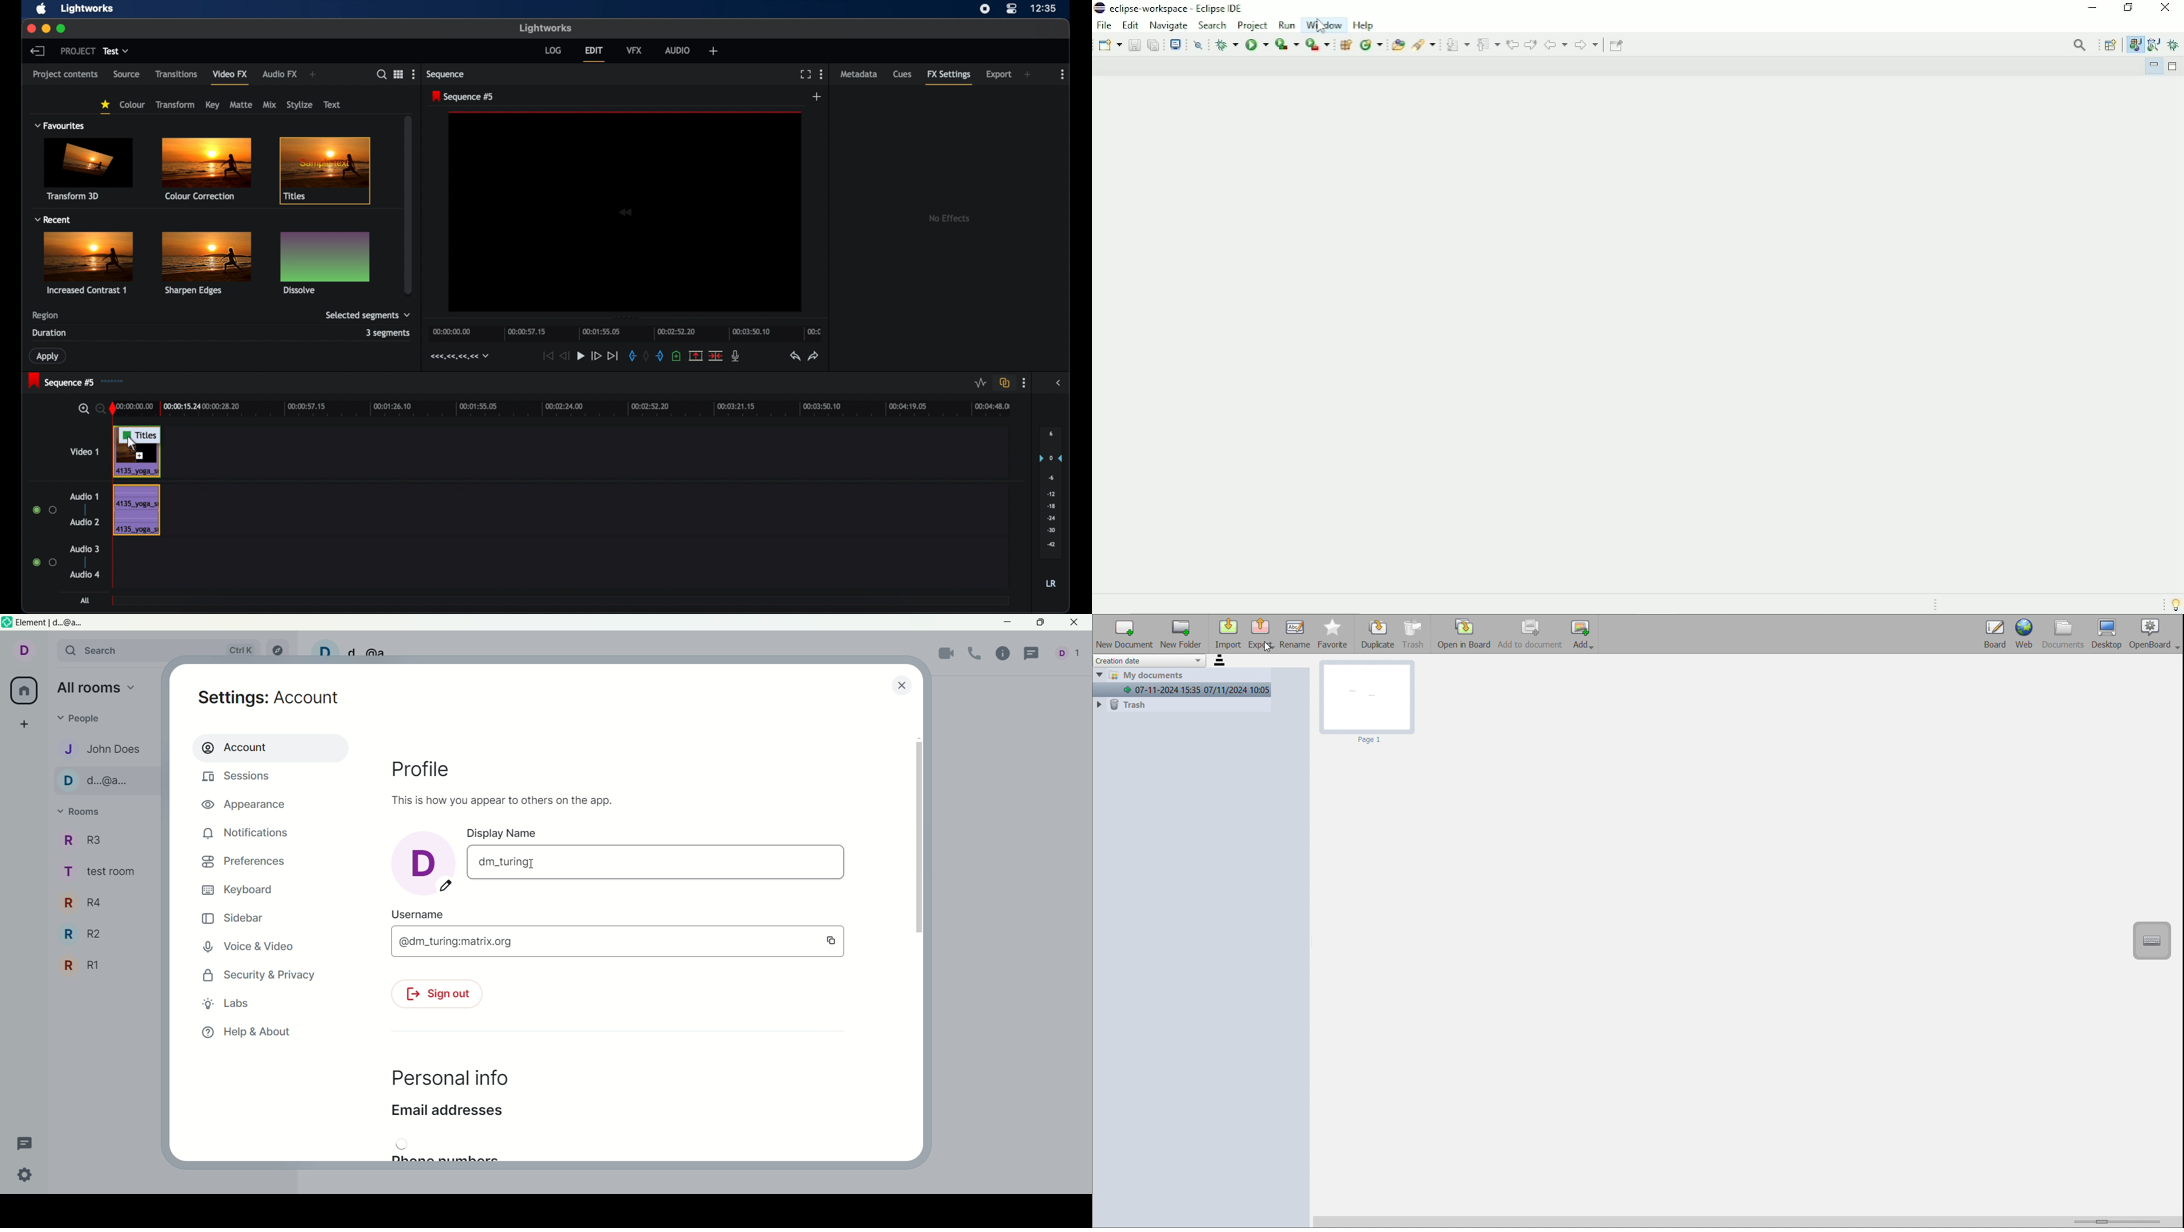 Image resolution: width=2184 pixels, height=1232 pixels. I want to click on Restore, so click(2132, 9).